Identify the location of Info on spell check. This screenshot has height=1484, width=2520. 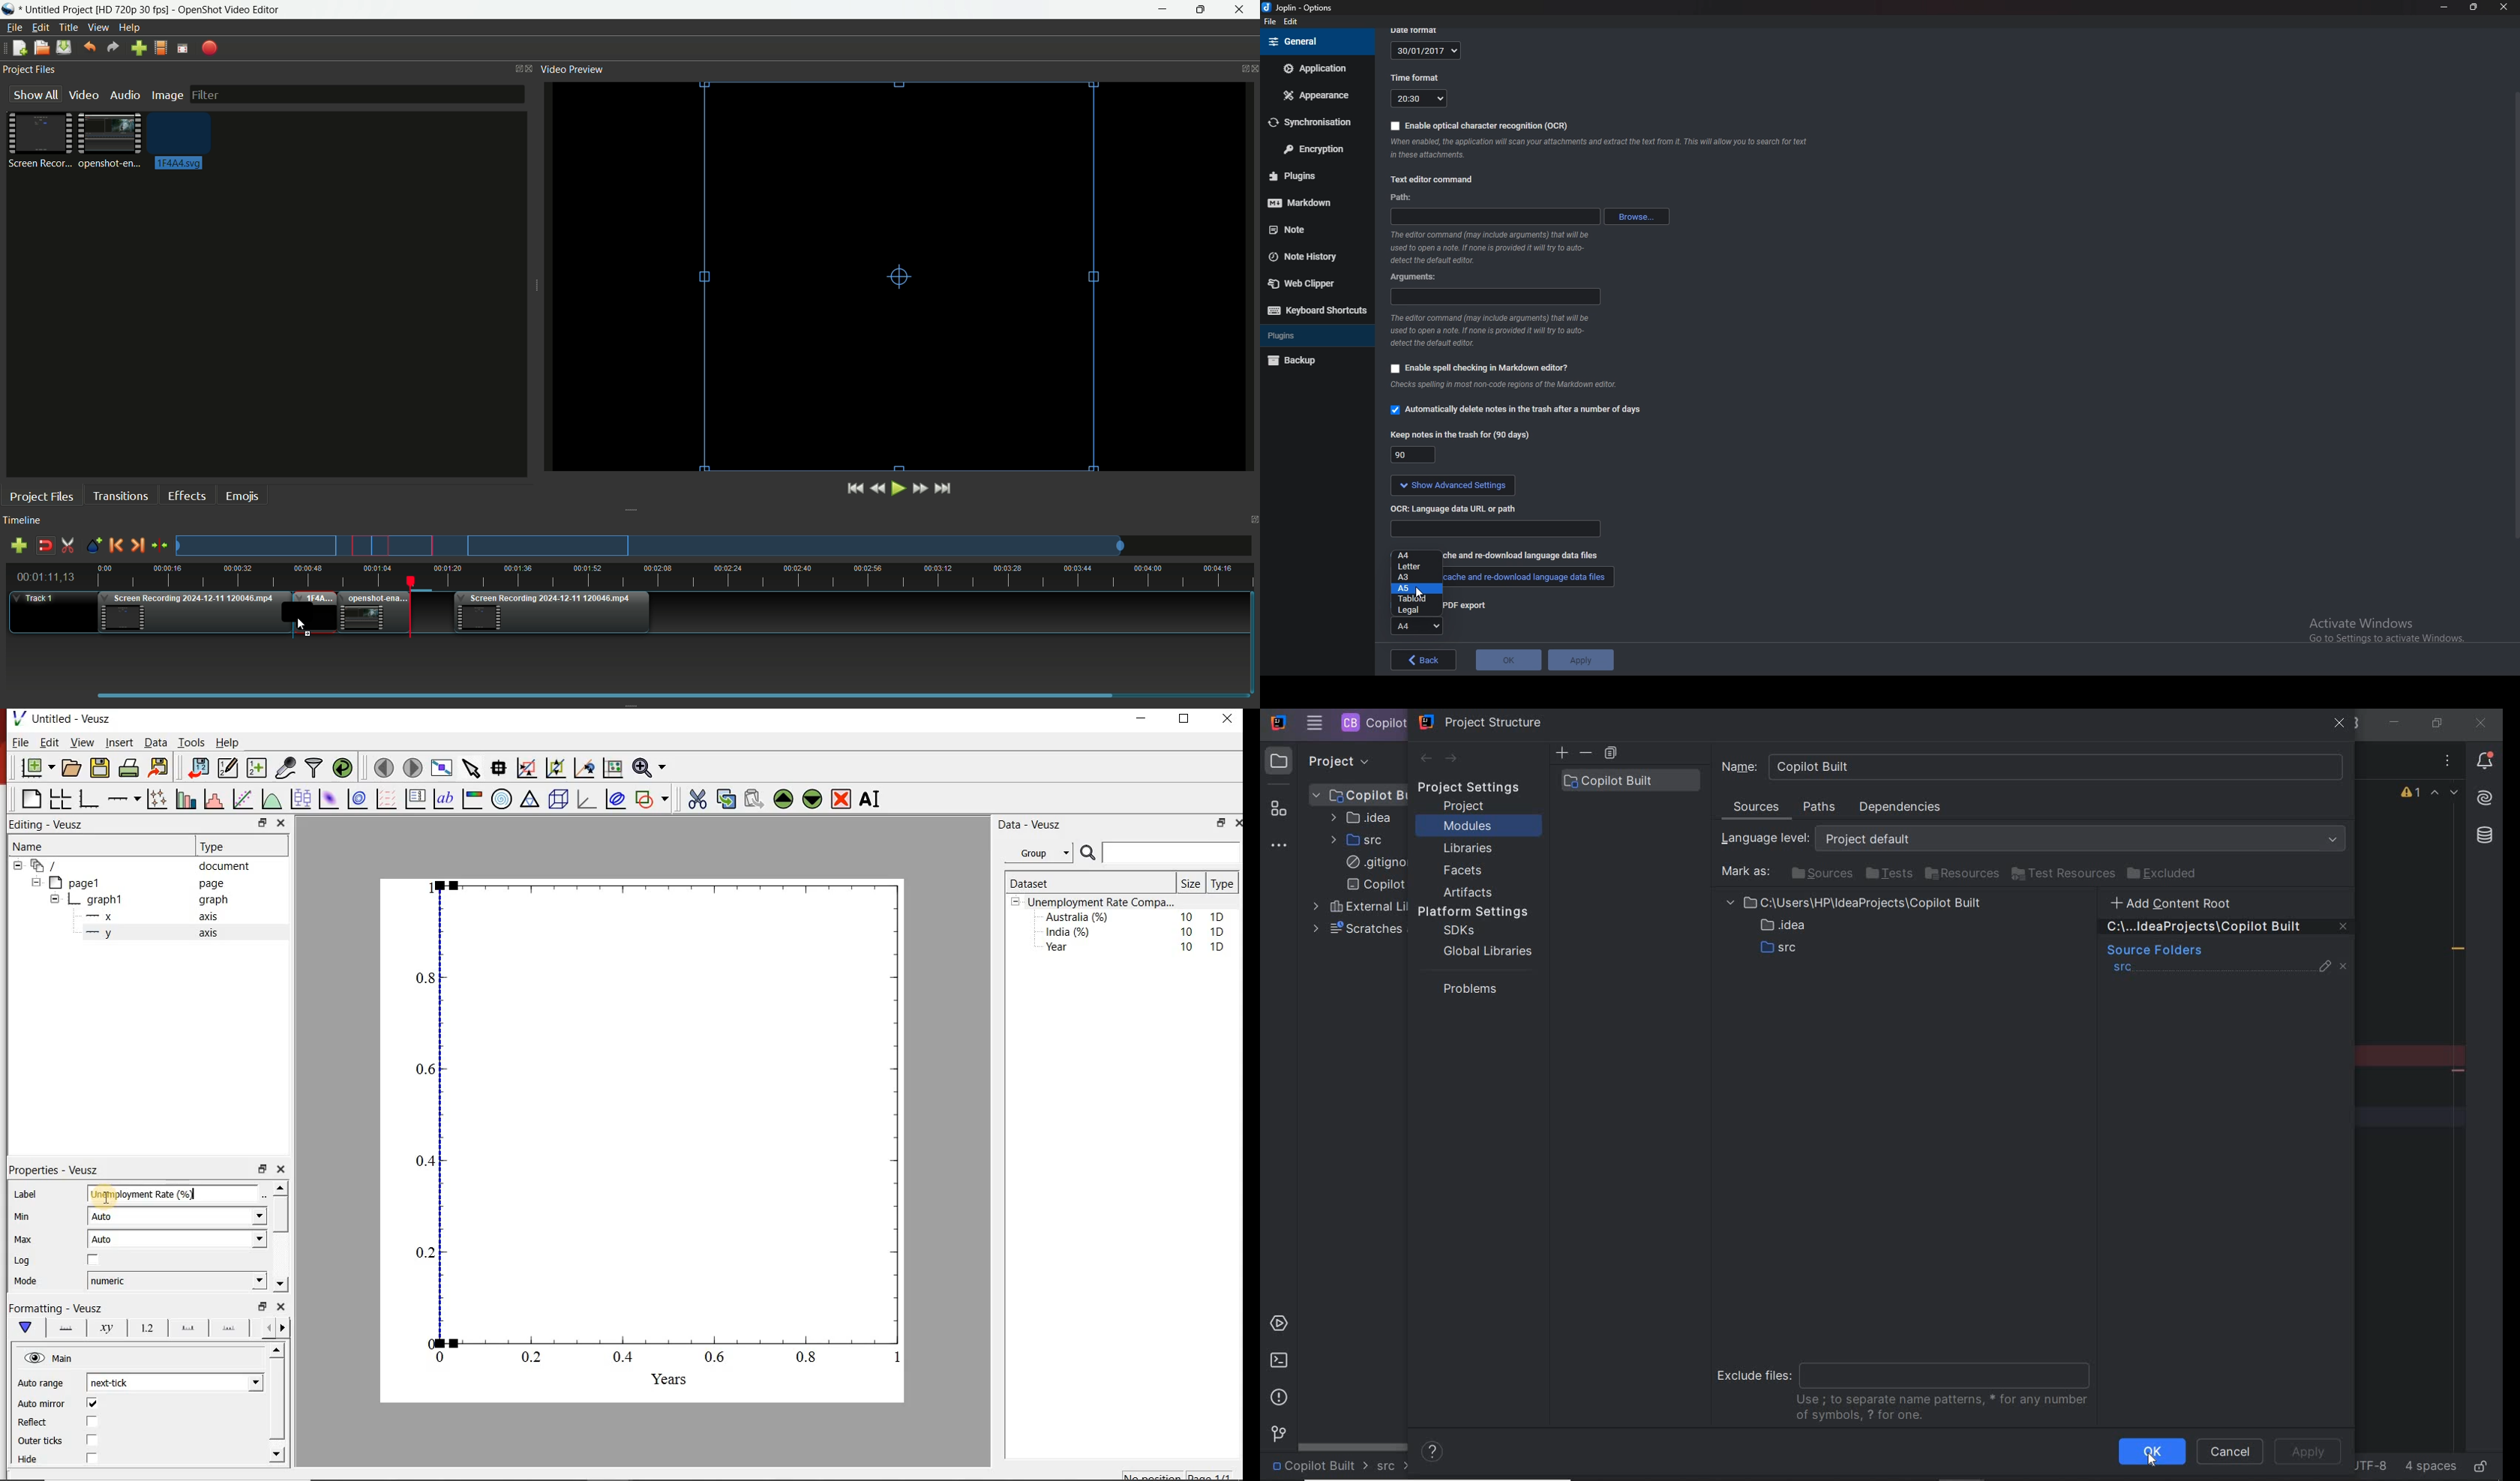
(1503, 385).